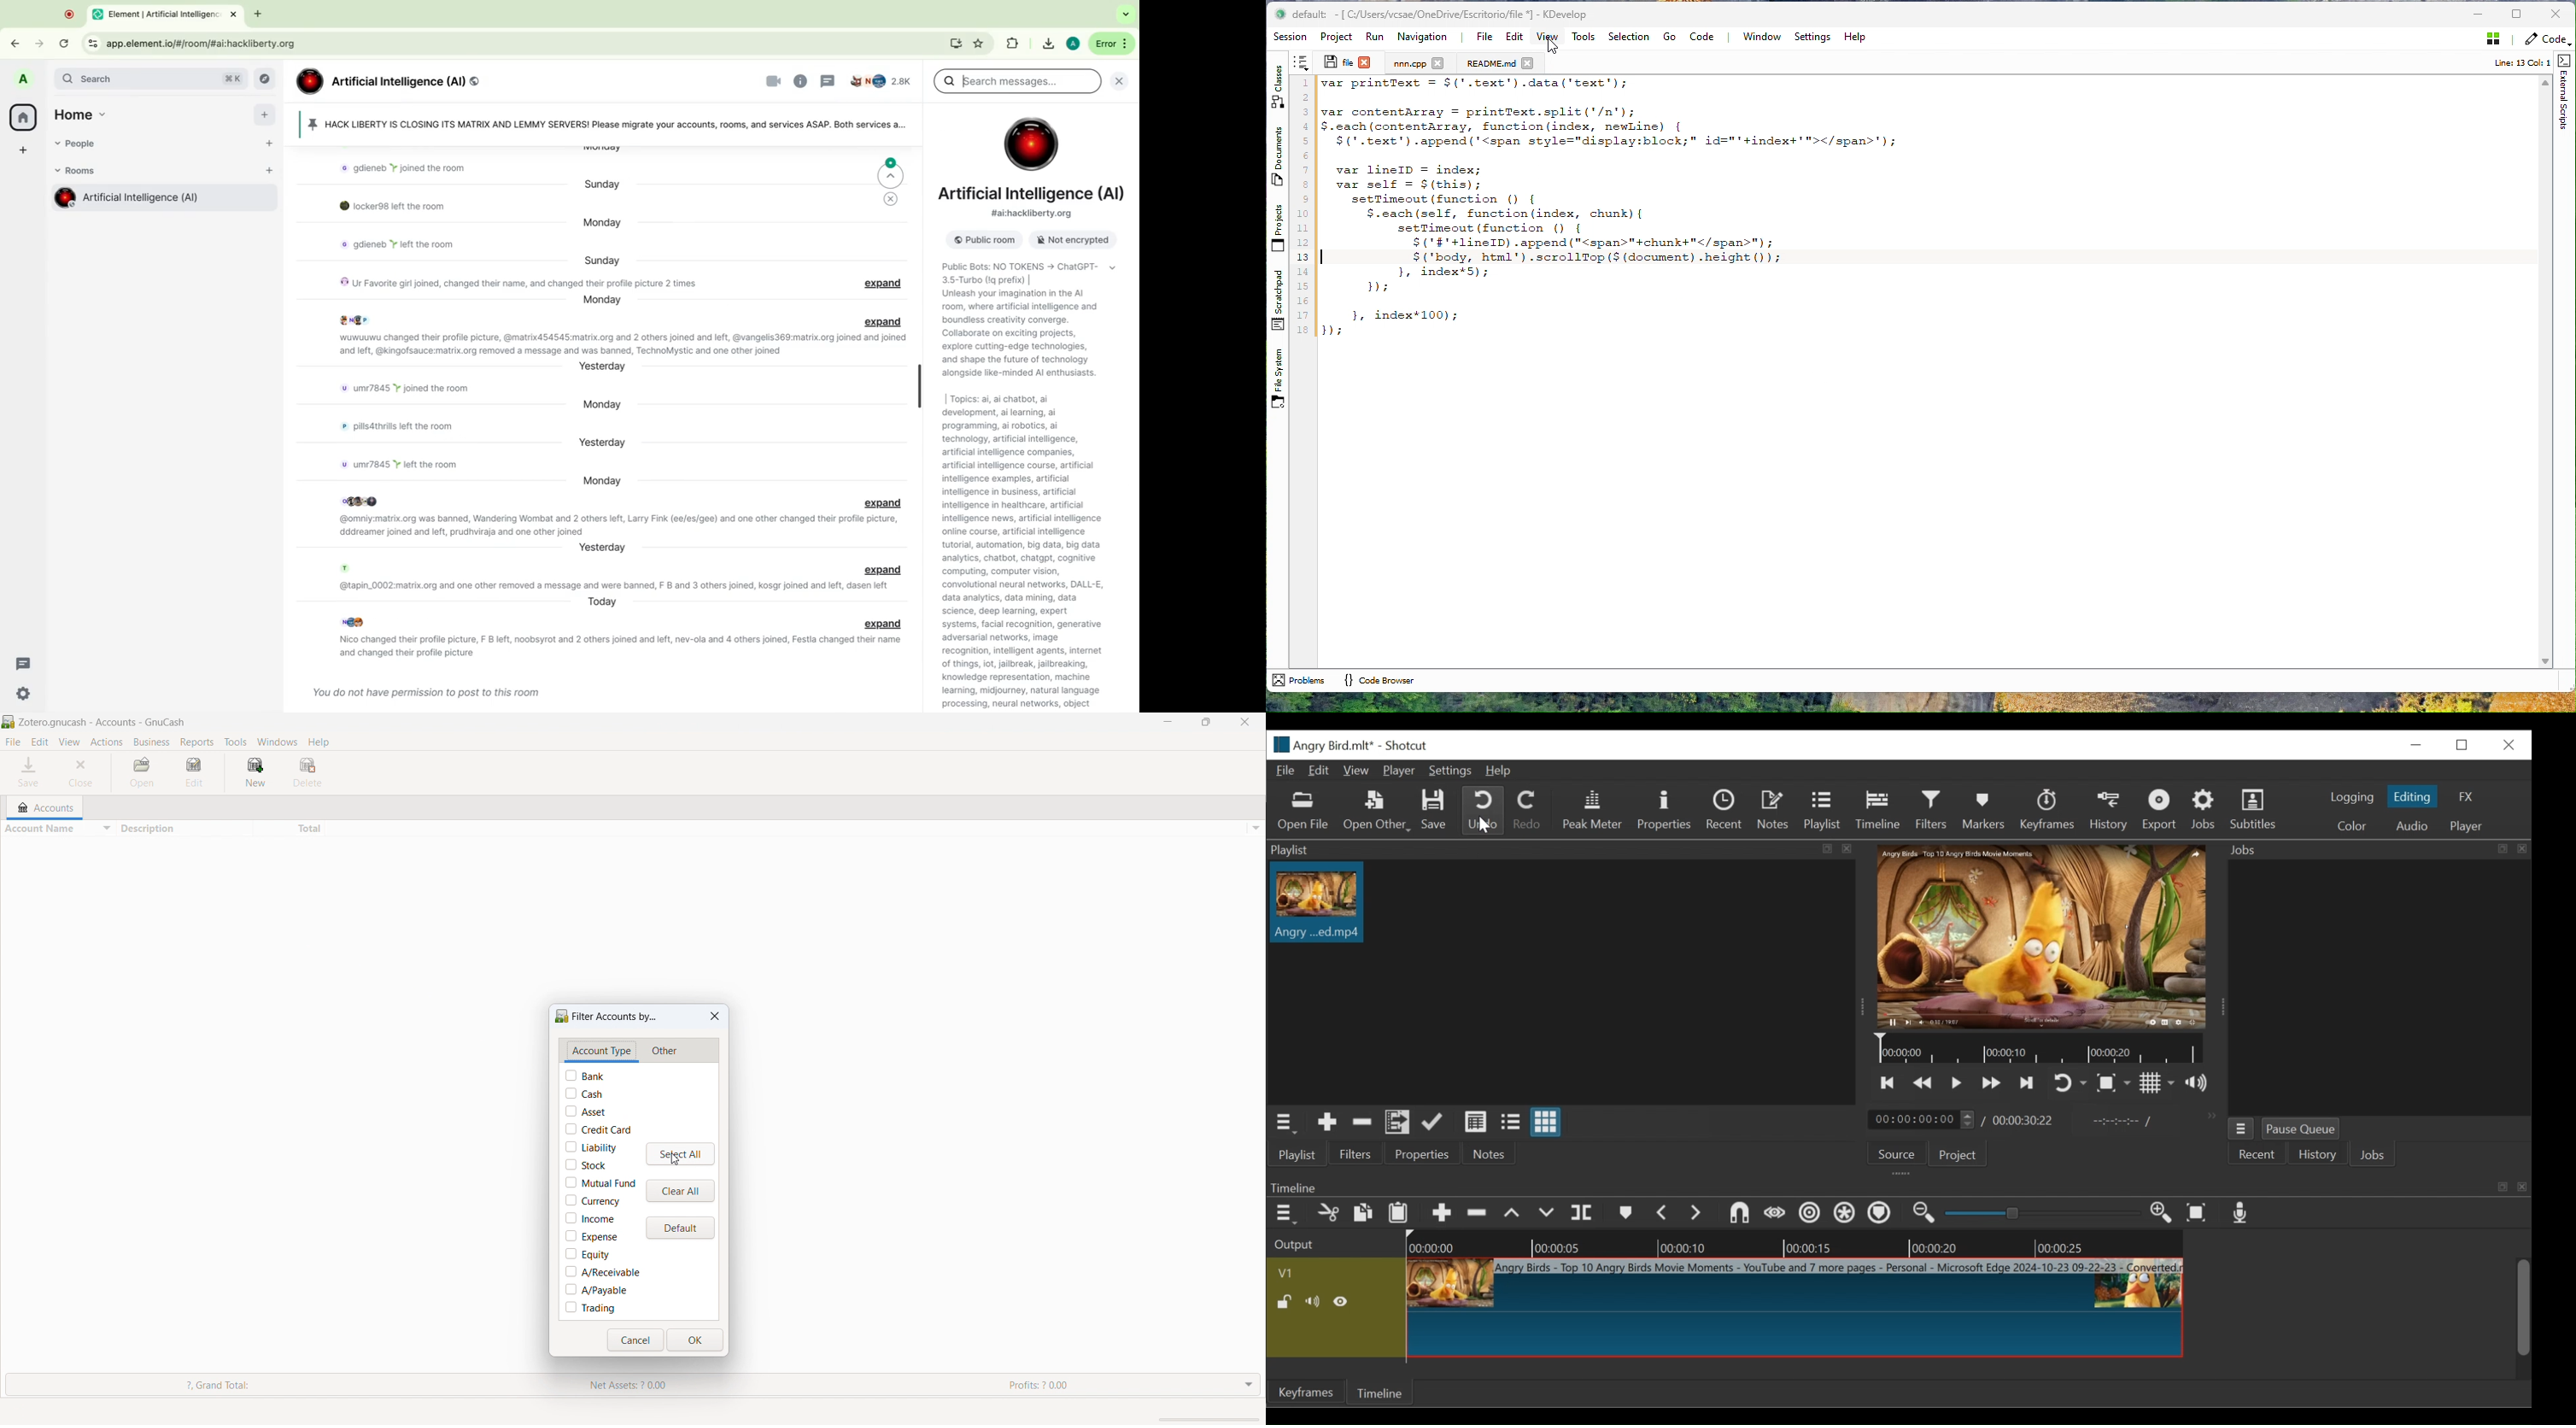 The height and width of the screenshot is (1428, 2576). What do you see at coordinates (1311, 1300) in the screenshot?
I see `mute` at bounding box center [1311, 1300].